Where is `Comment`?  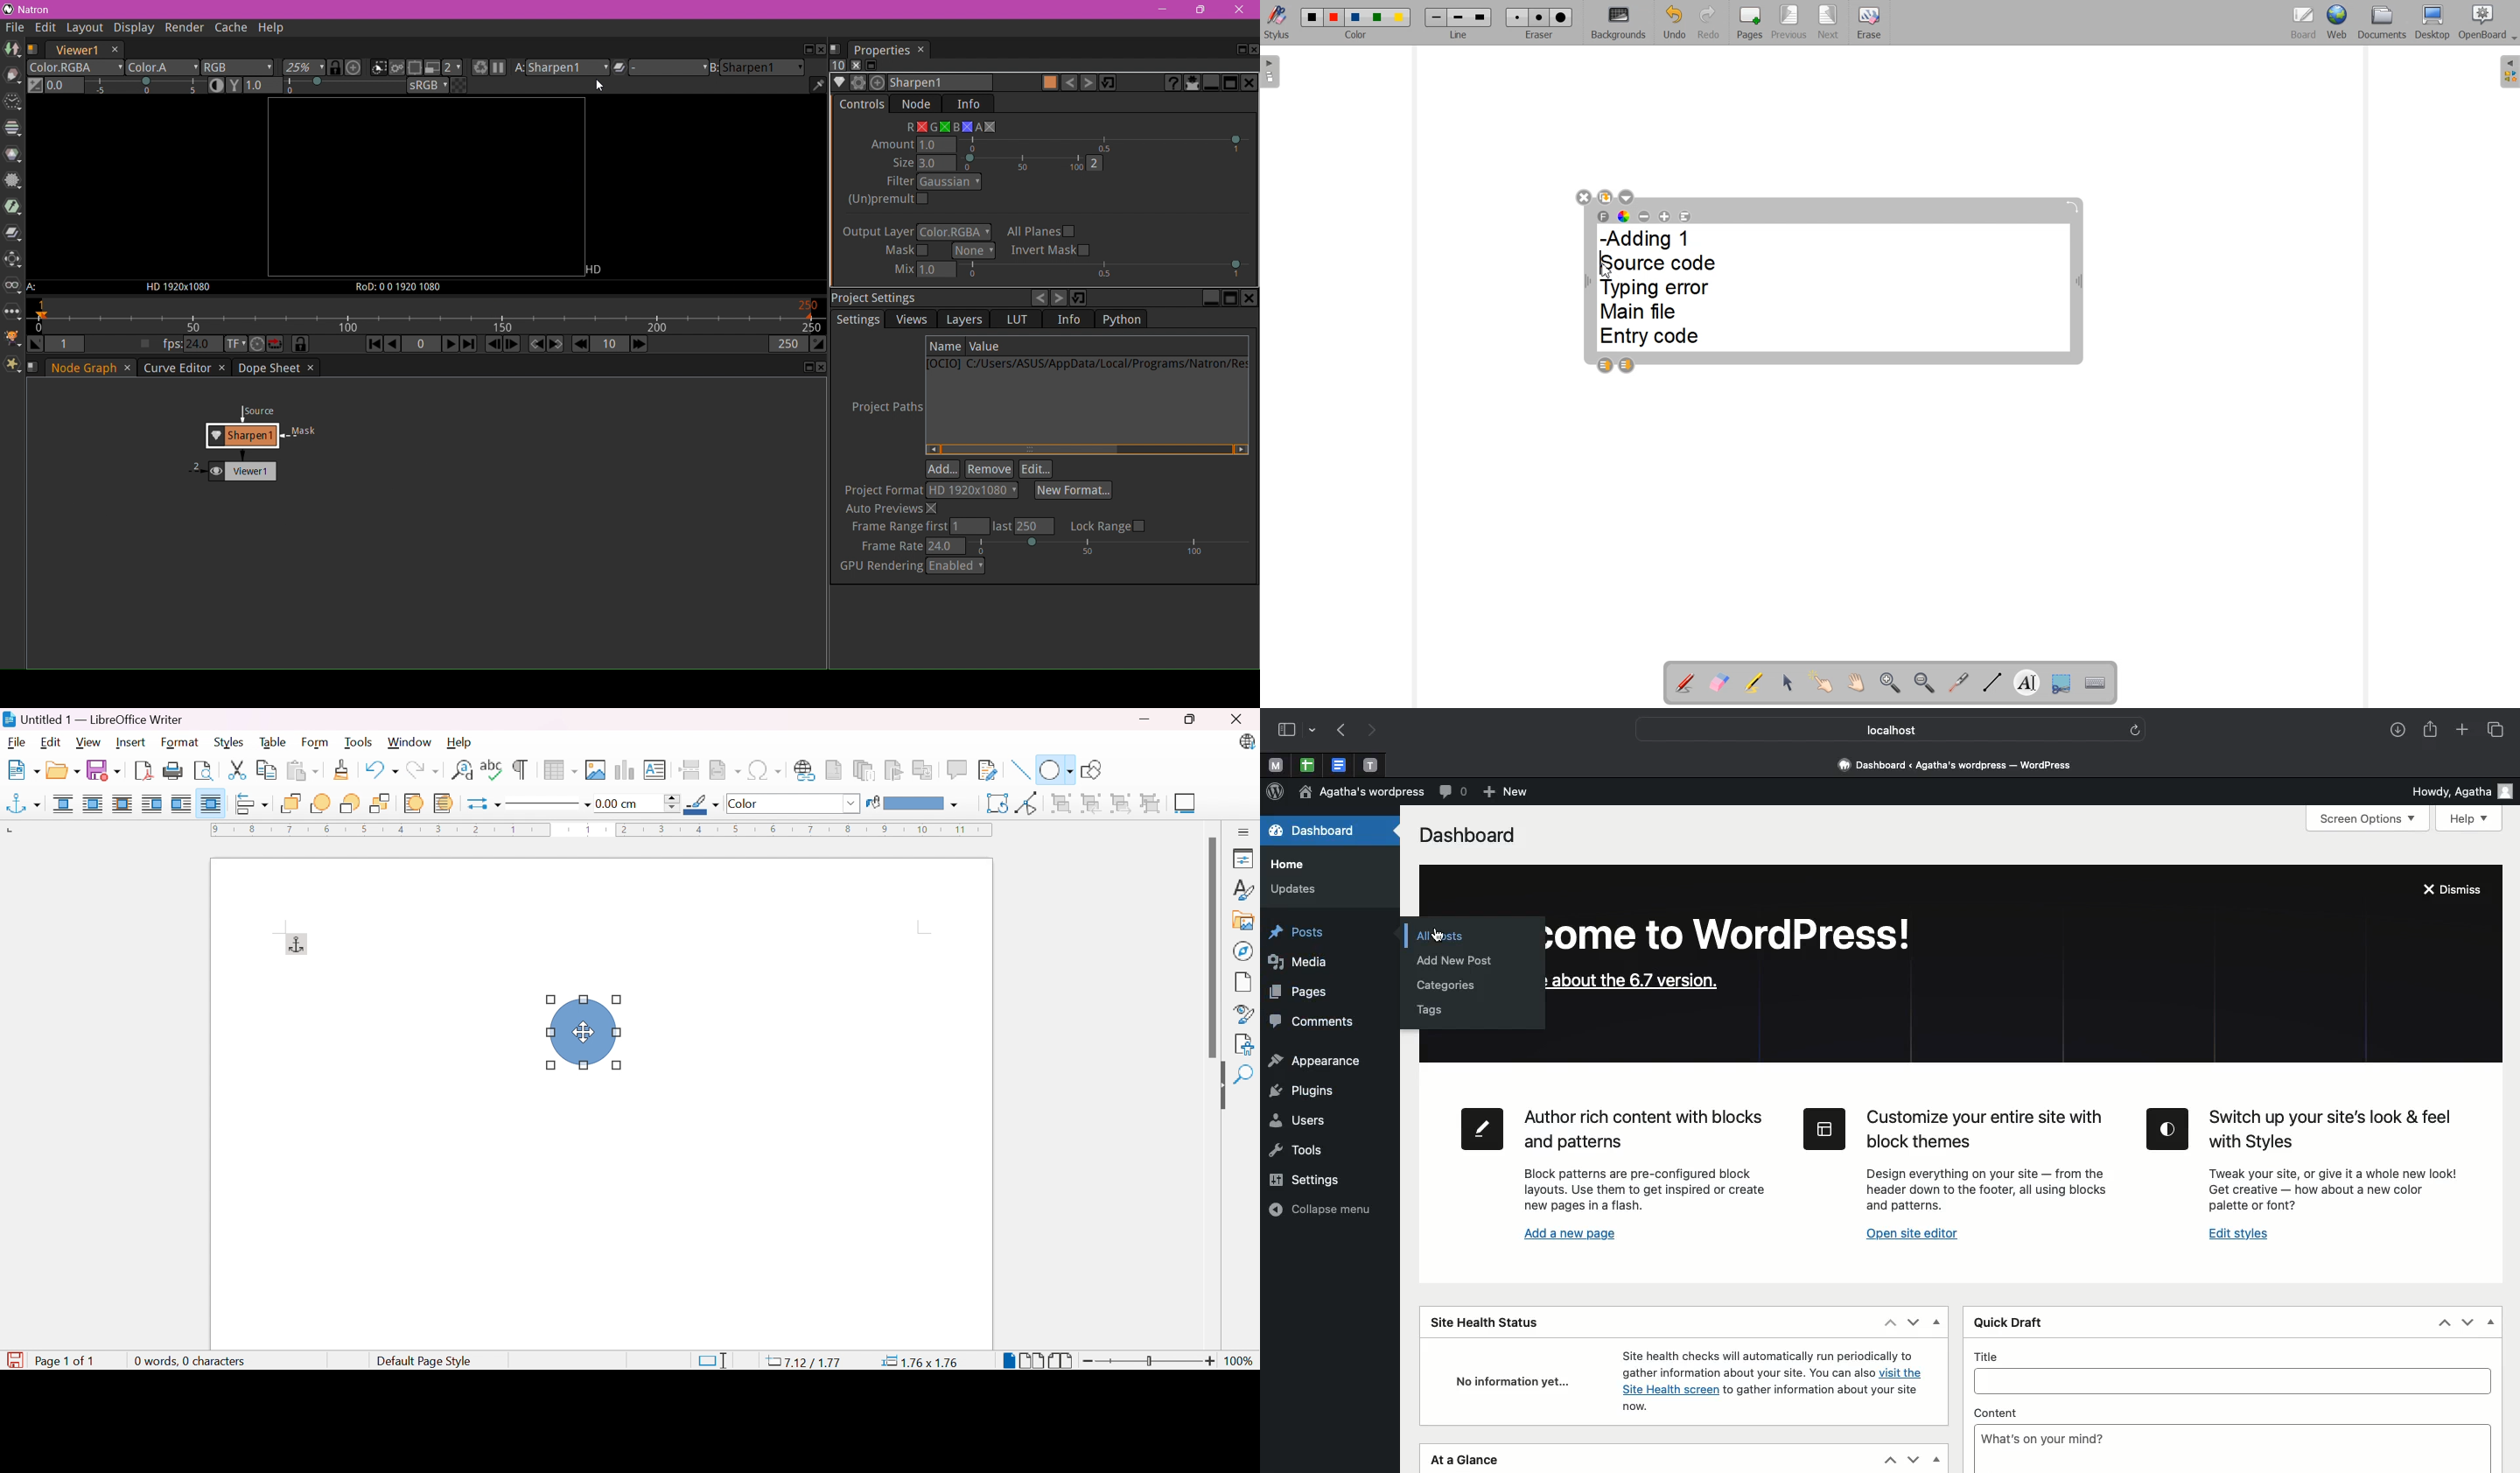
Comment is located at coordinates (1450, 792).